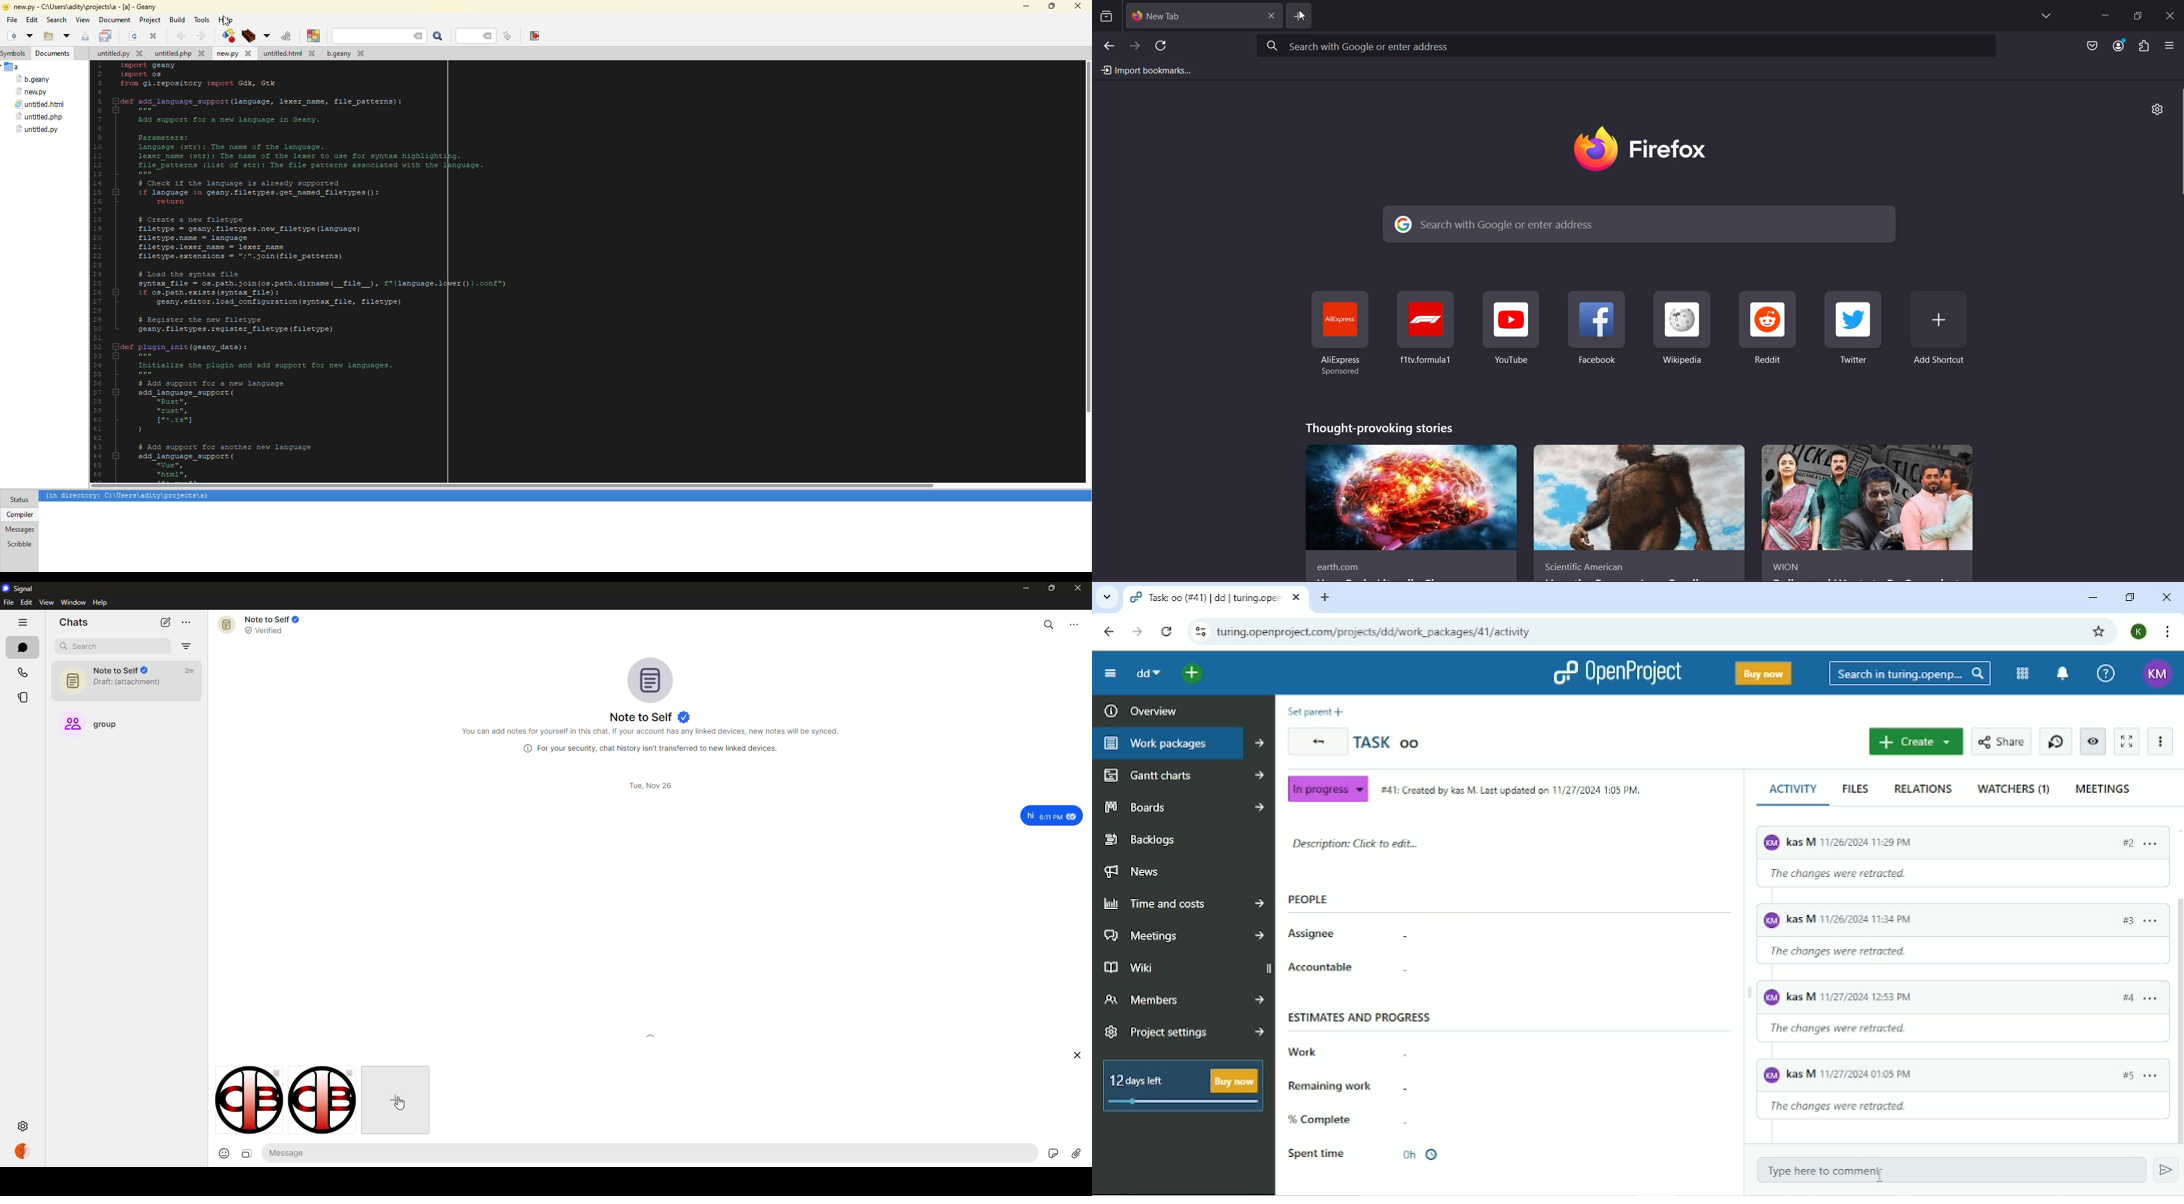 This screenshot has height=1204, width=2184. Describe the element at coordinates (99, 723) in the screenshot. I see `group` at that location.